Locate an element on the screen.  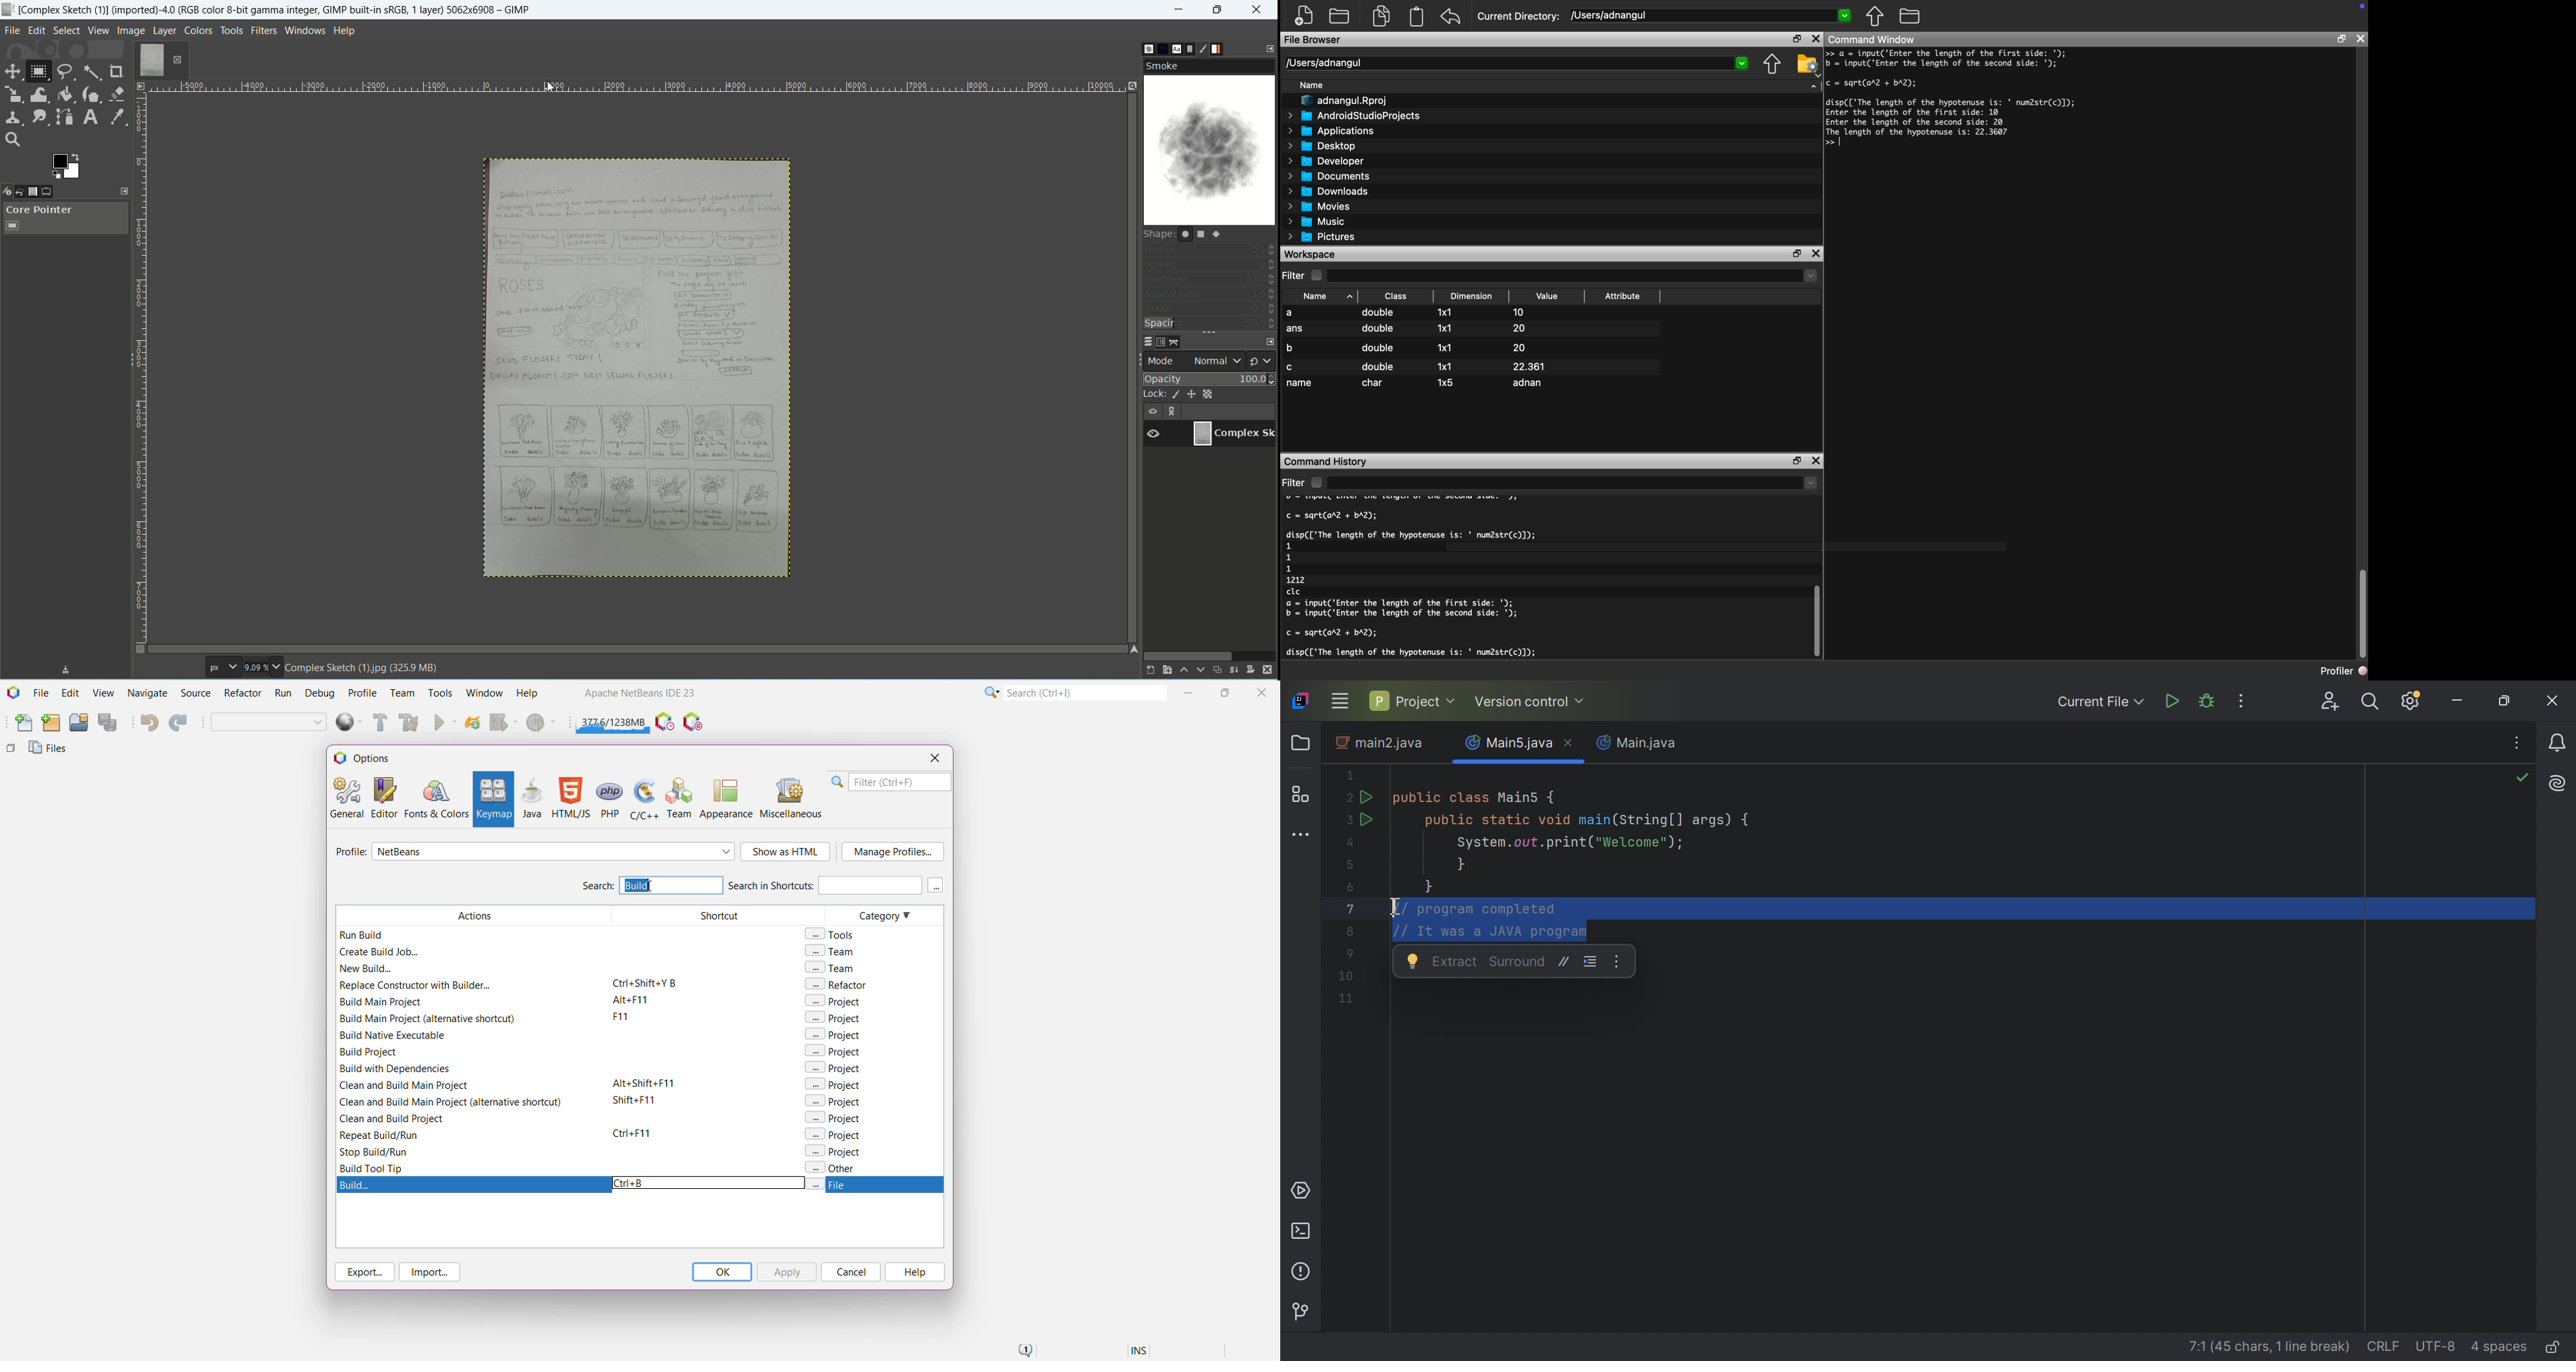
create a new layer and add it to image is located at coordinates (1150, 671).